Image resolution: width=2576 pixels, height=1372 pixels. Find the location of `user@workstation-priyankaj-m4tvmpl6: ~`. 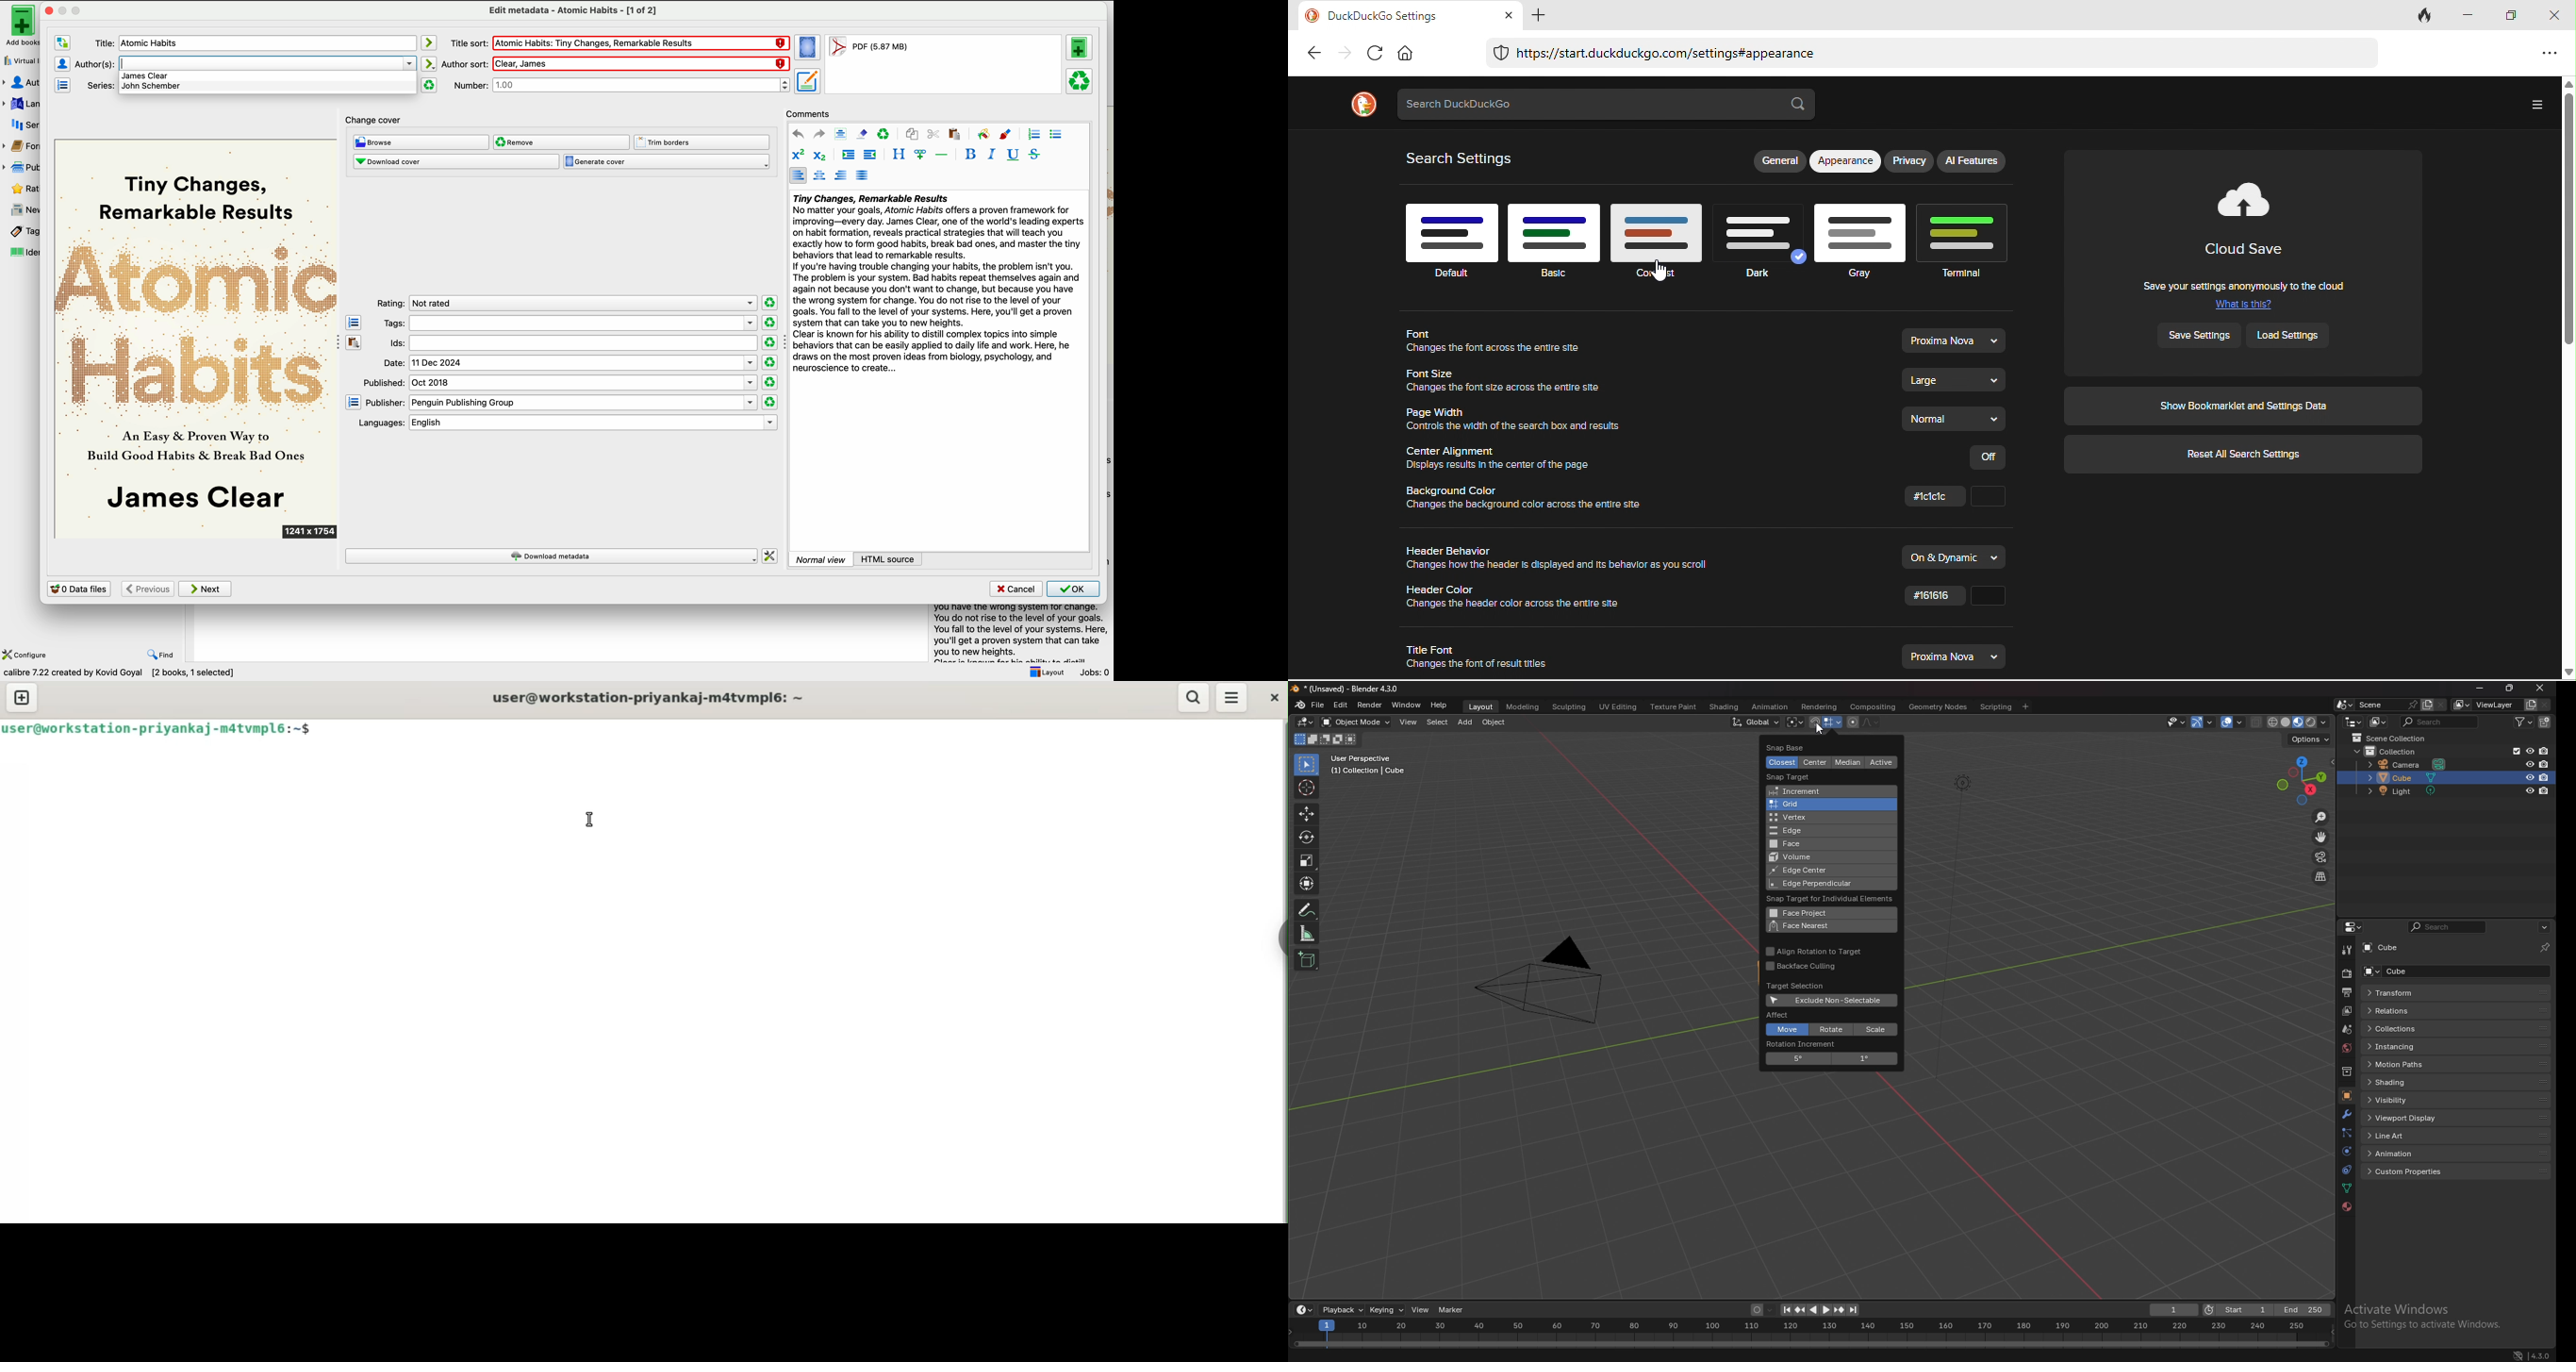

user@workstation-priyankaj-m4tvmpl6: ~ is located at coordinates (649, 697).